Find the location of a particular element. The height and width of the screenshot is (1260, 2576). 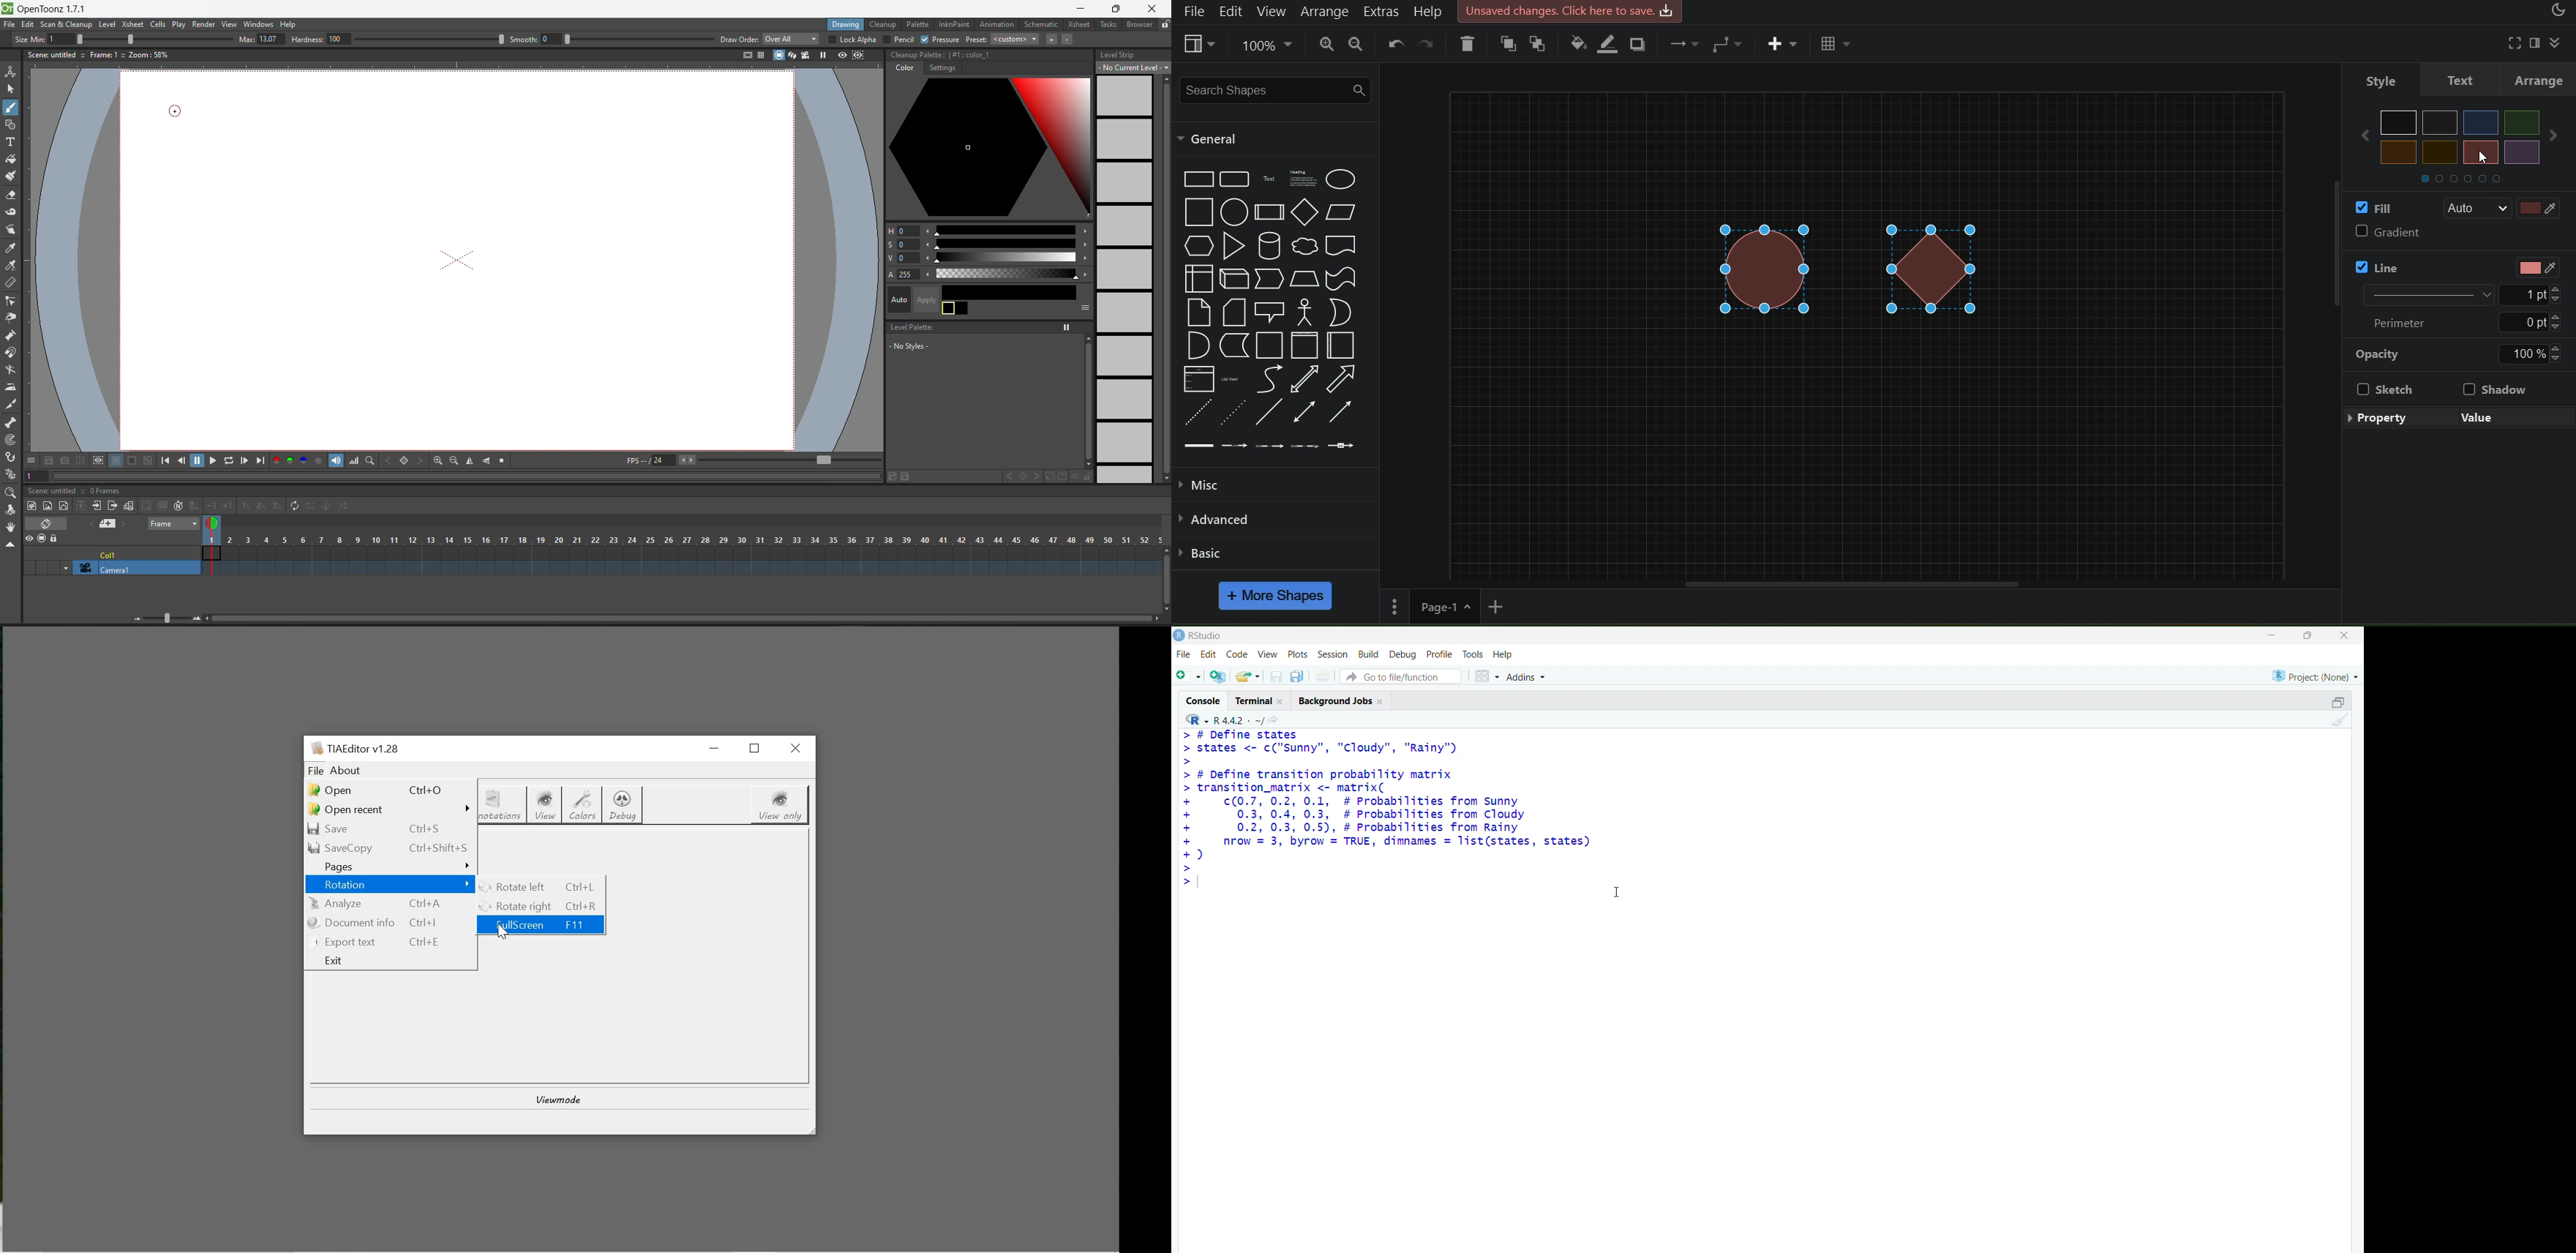

Arrow is located at coordinates (1343, 379).